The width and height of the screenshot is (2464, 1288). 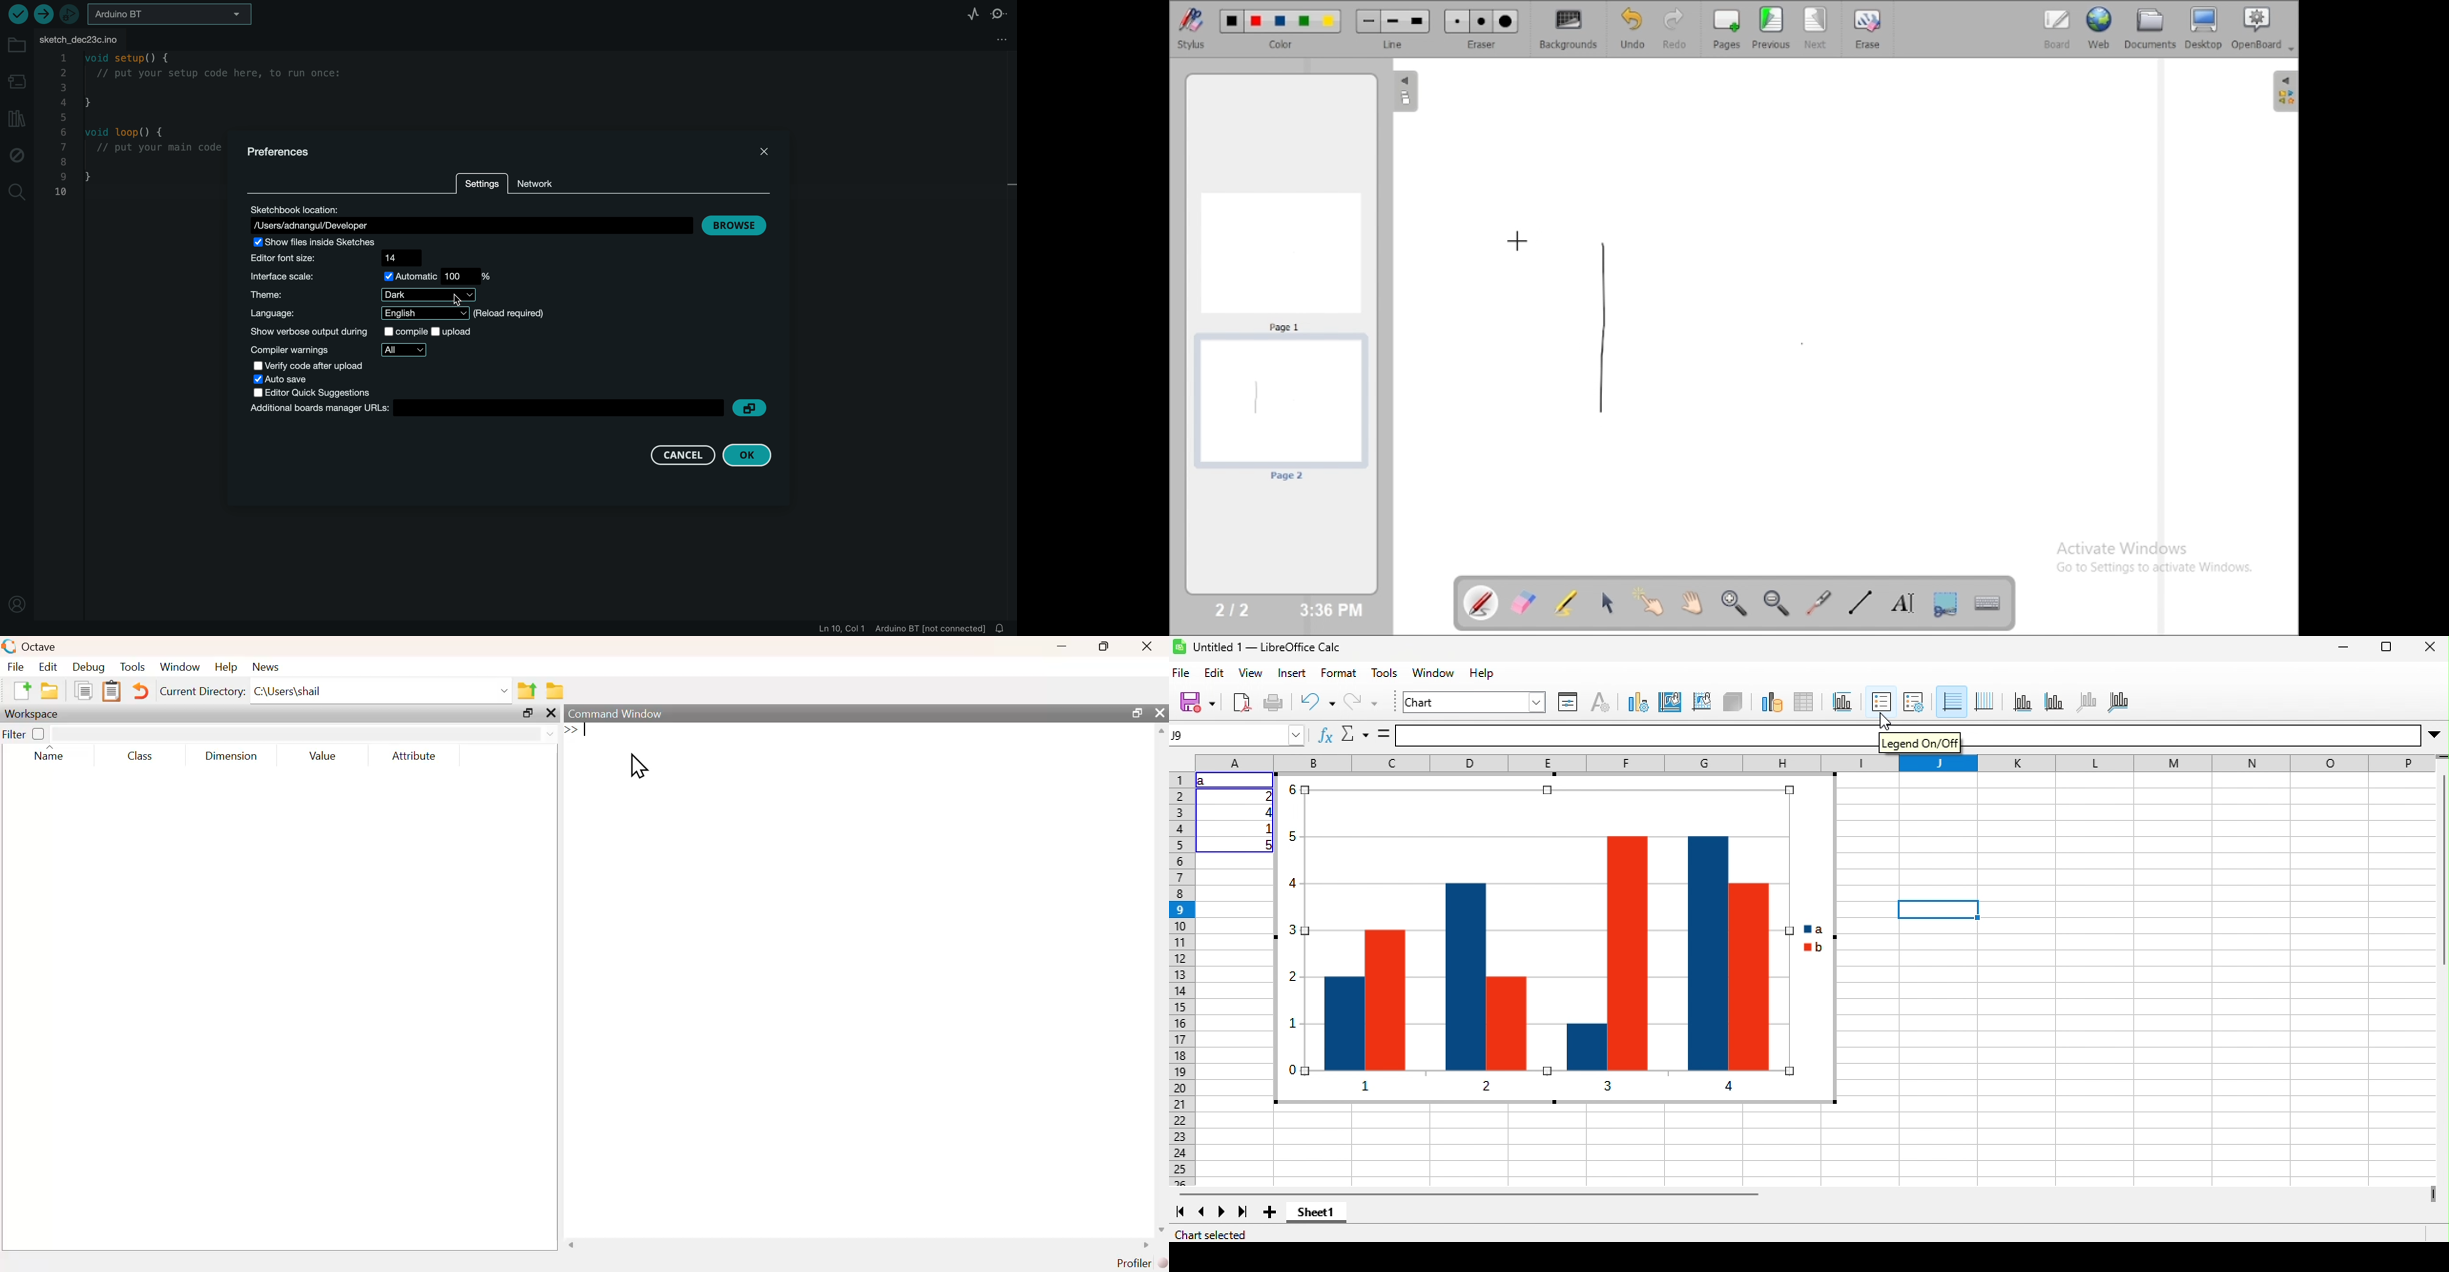 What do you see at coordinates (1691, 602) in the screenshot?
I see `scroll page` at bounding box center [1691, 602].